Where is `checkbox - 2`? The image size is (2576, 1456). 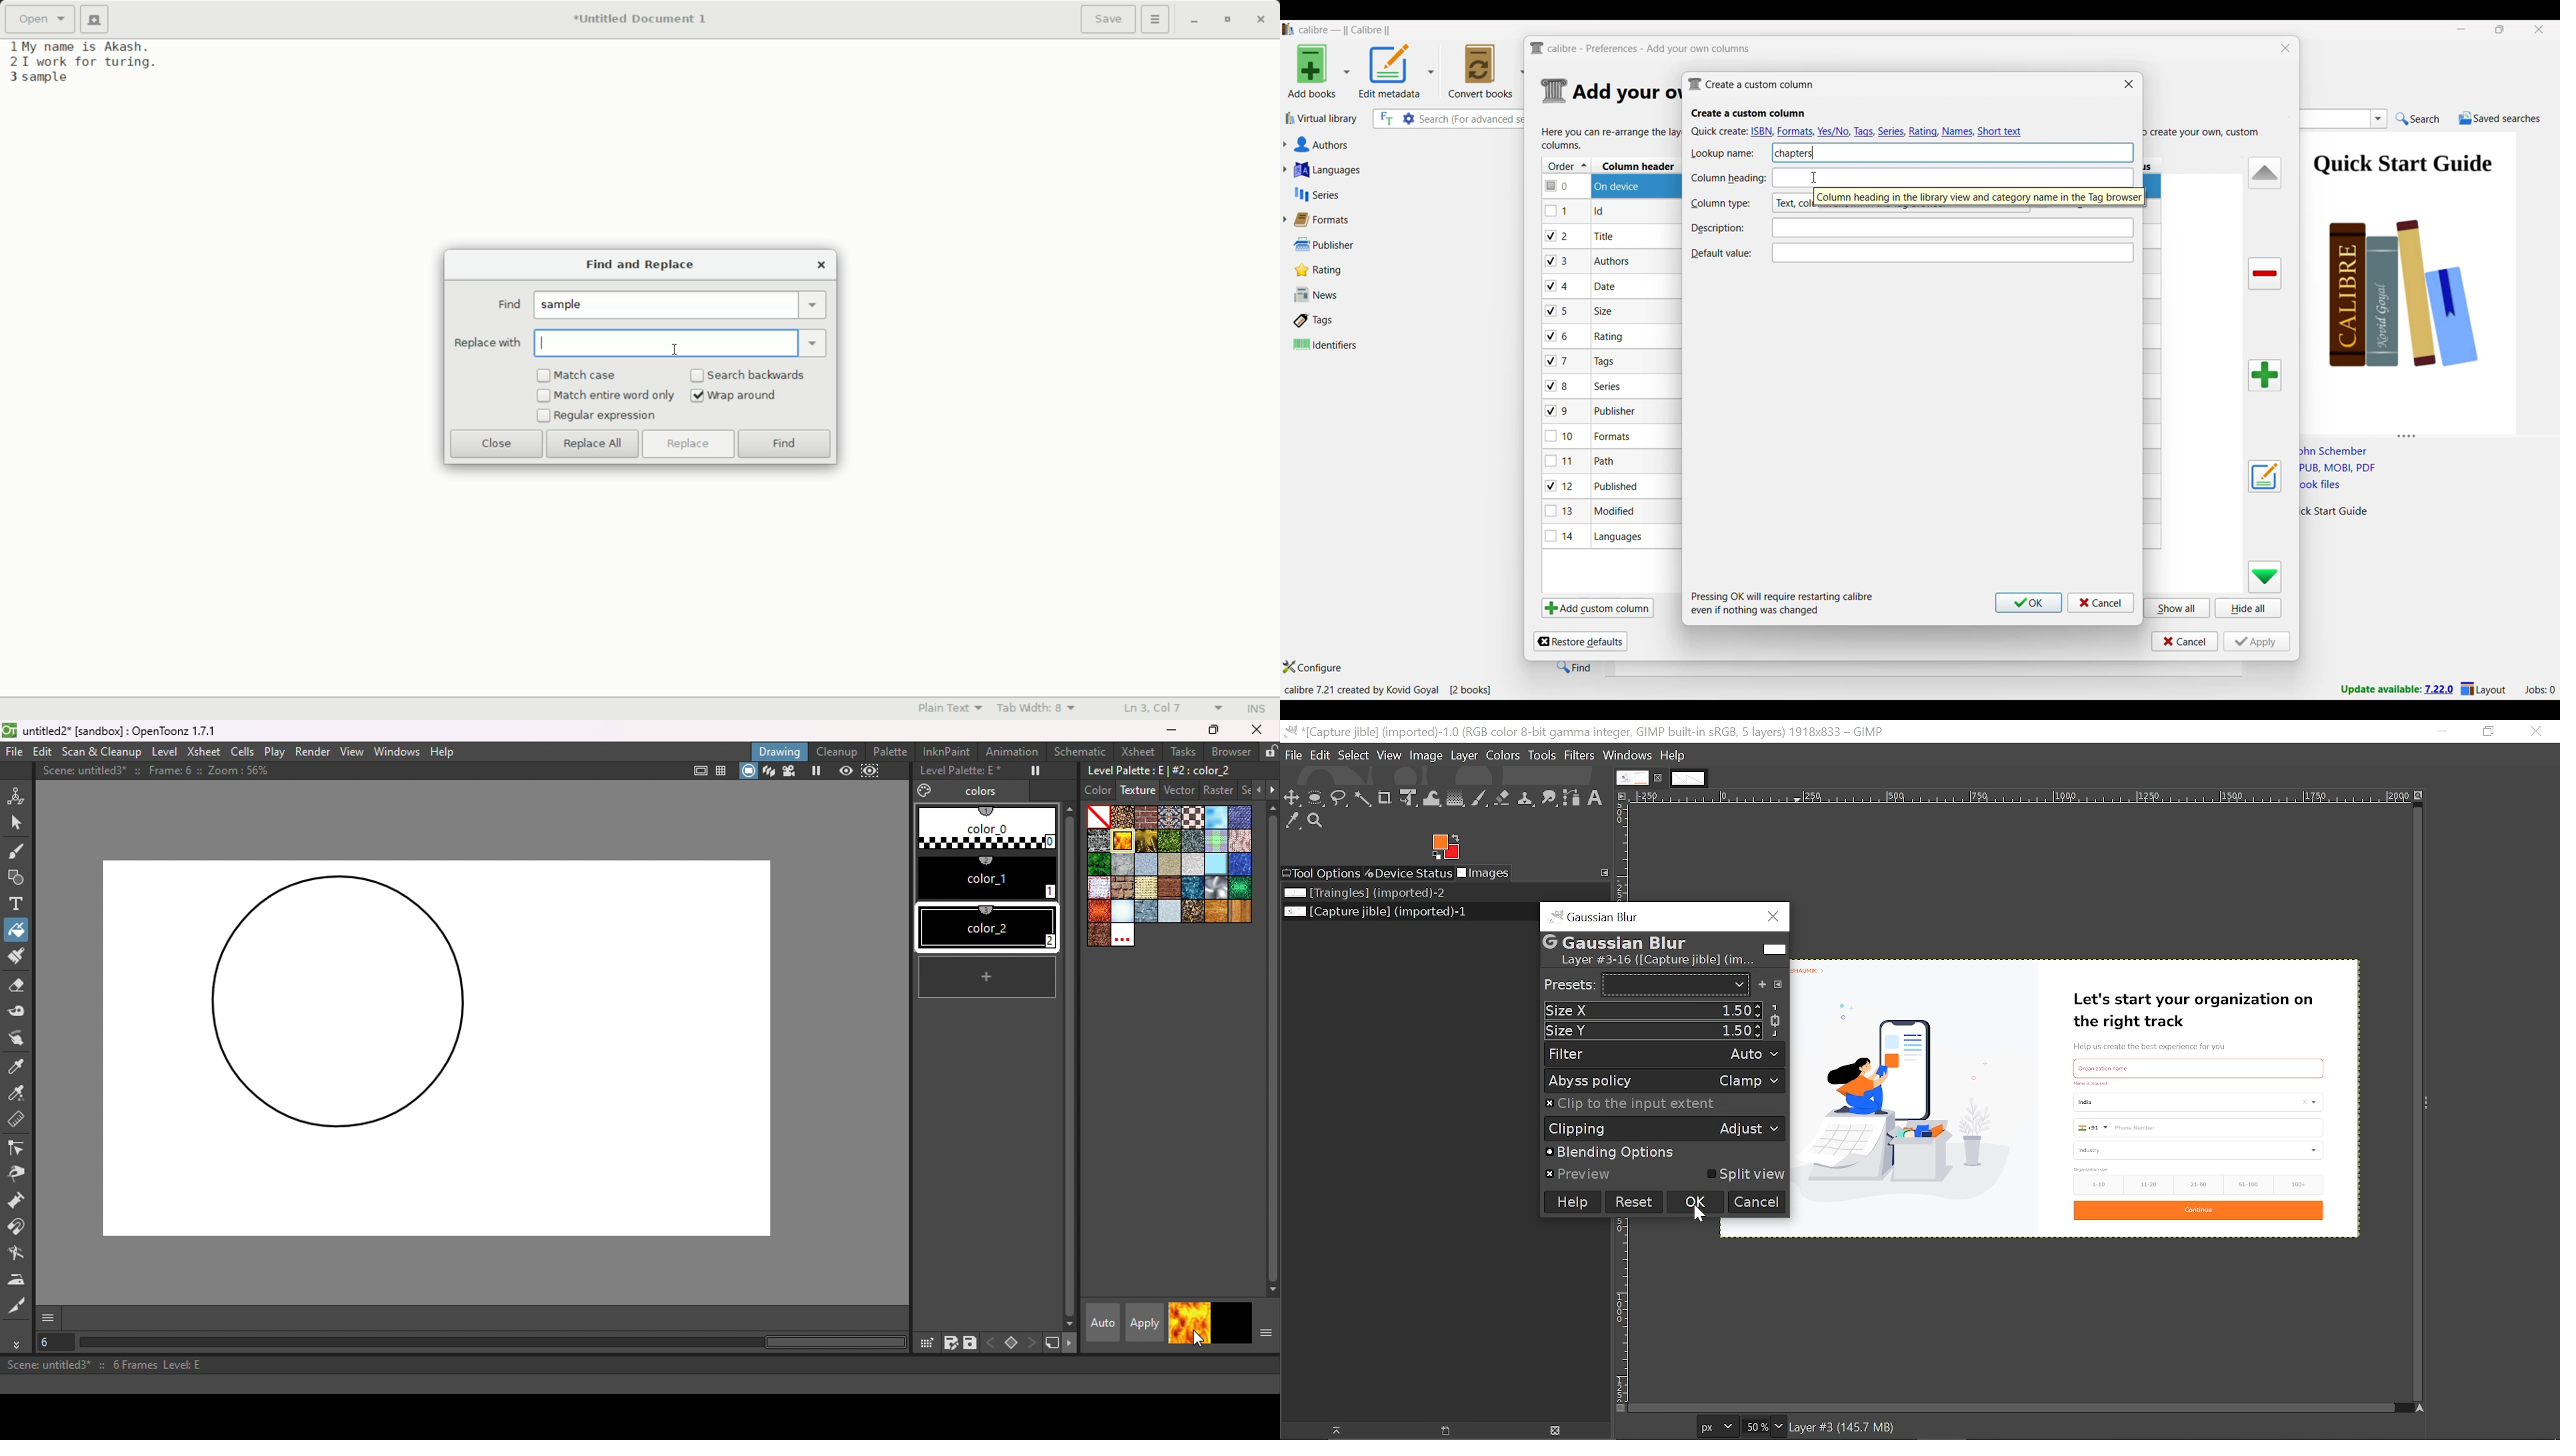 checkbox - 2 is located at coordinates (1557, 235).